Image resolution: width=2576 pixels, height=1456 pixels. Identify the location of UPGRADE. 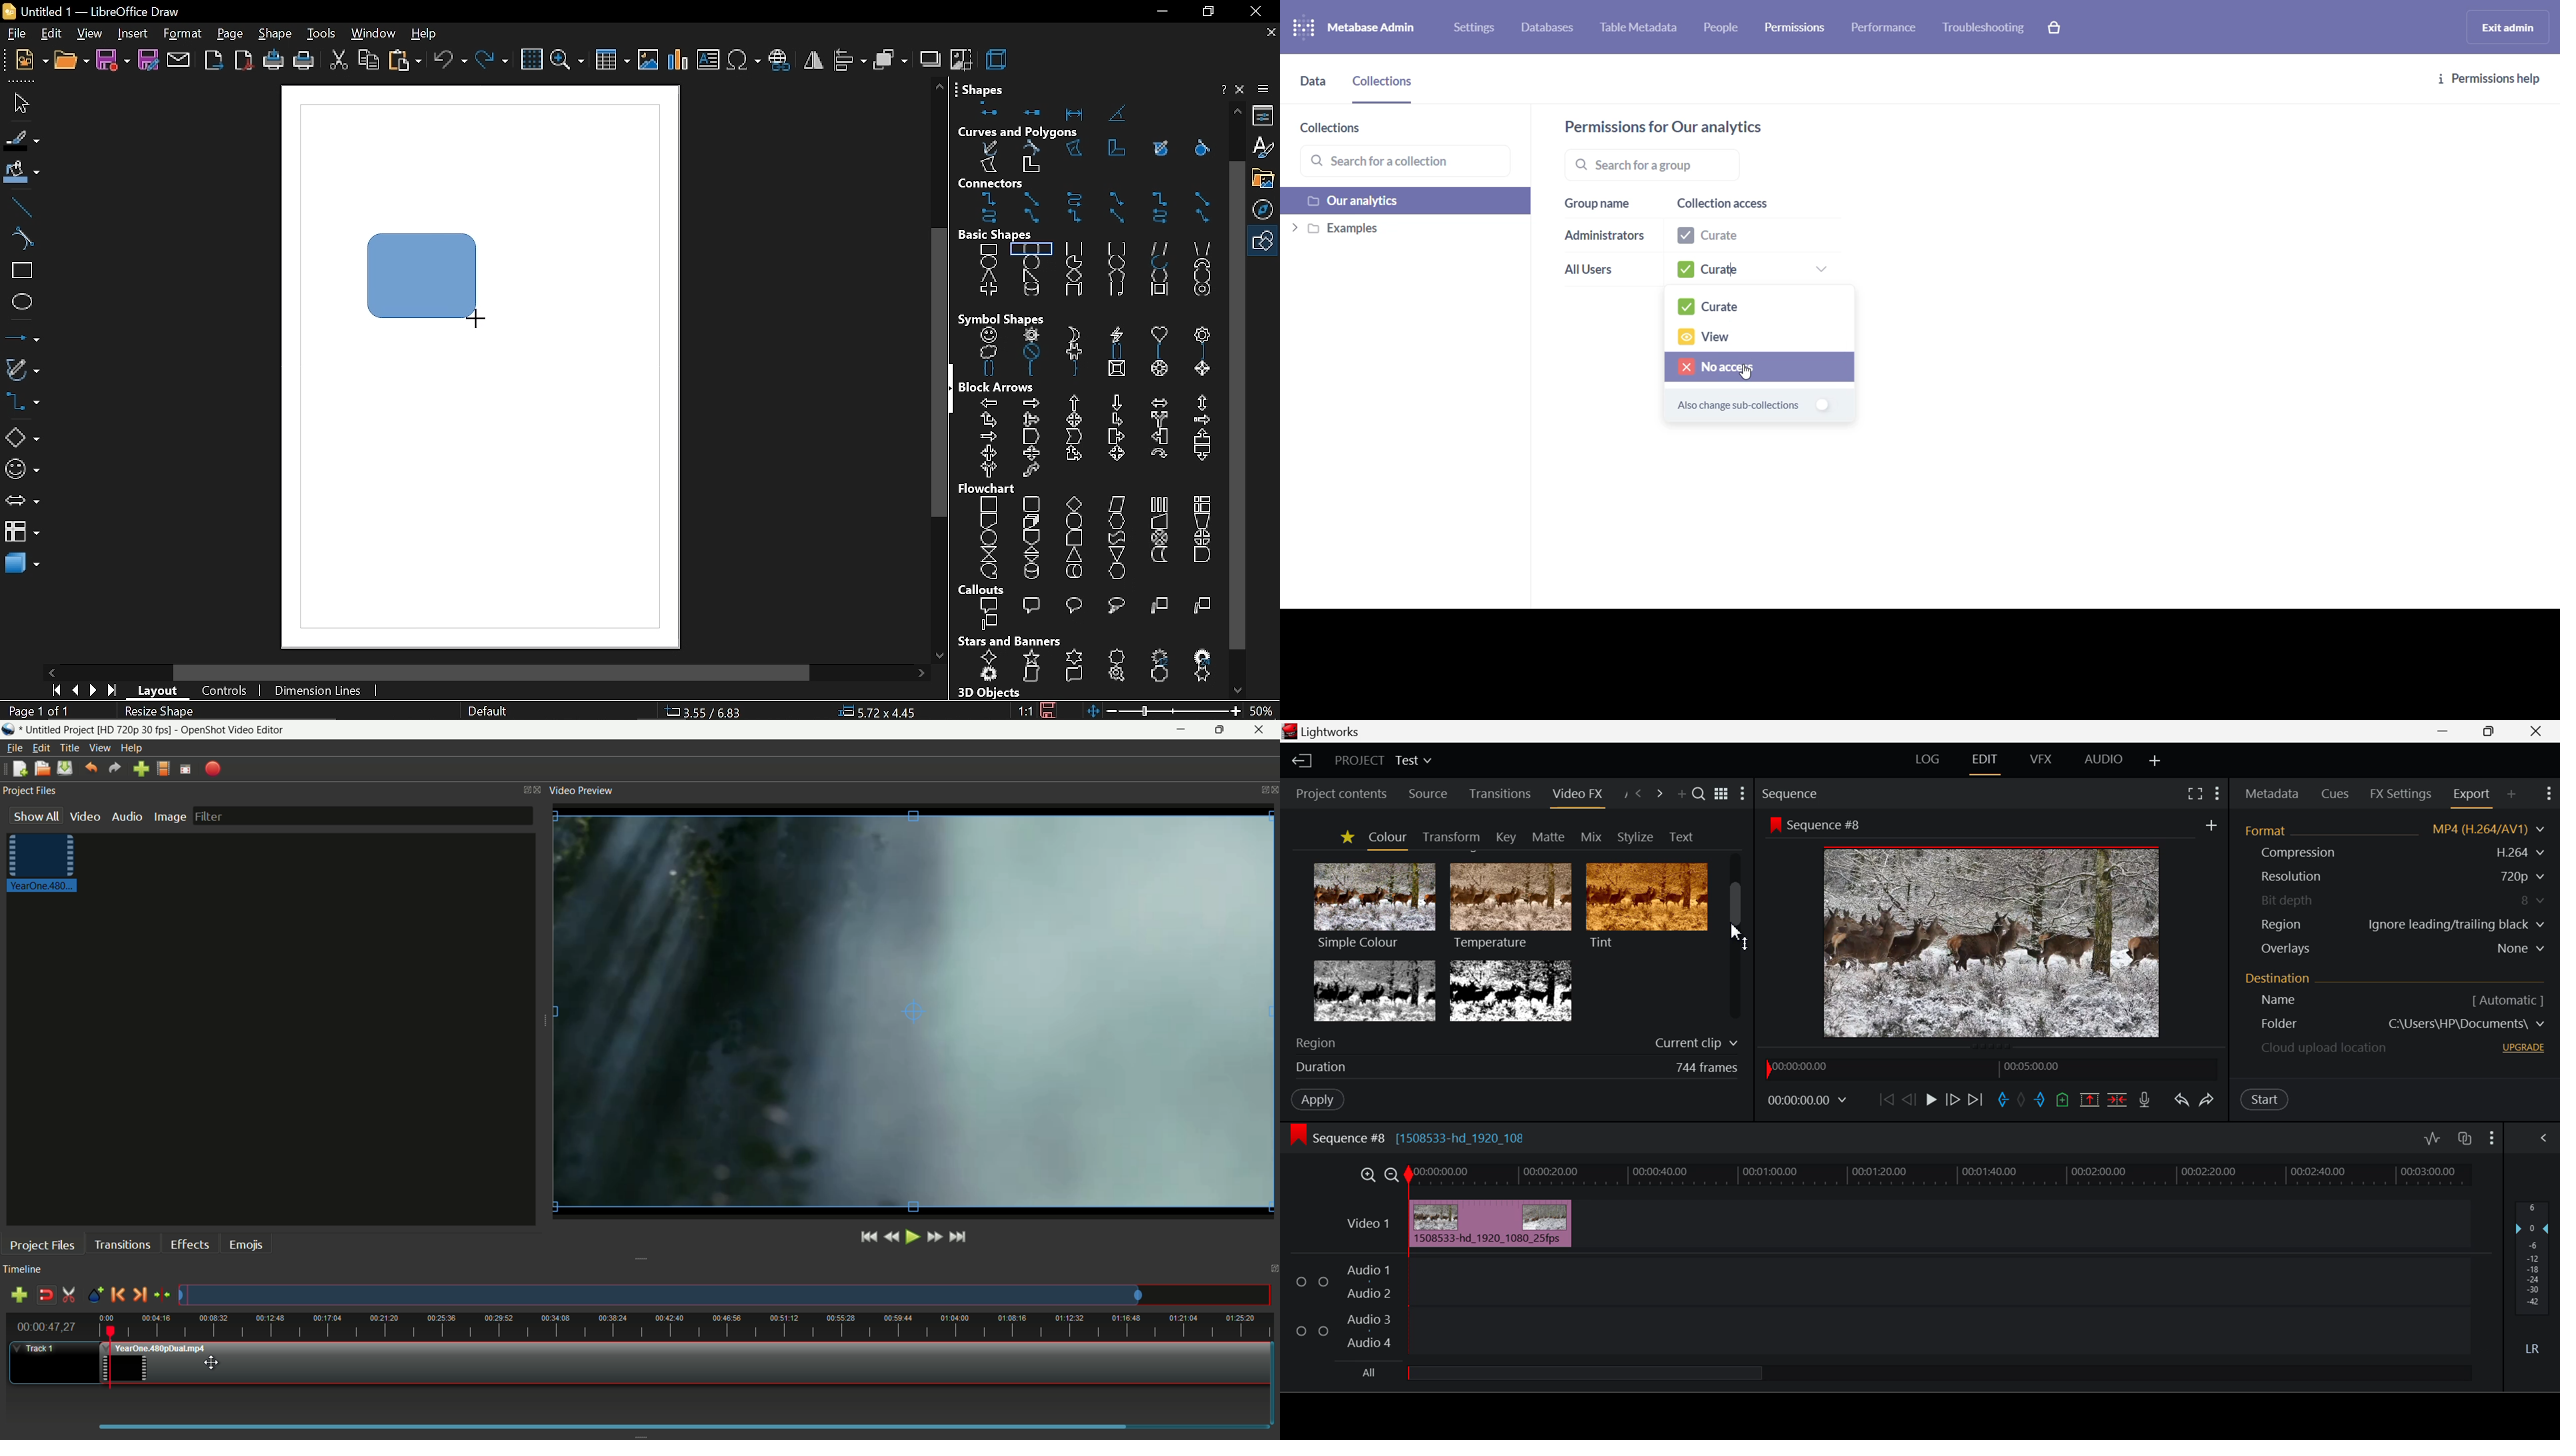
(2523, 1047).